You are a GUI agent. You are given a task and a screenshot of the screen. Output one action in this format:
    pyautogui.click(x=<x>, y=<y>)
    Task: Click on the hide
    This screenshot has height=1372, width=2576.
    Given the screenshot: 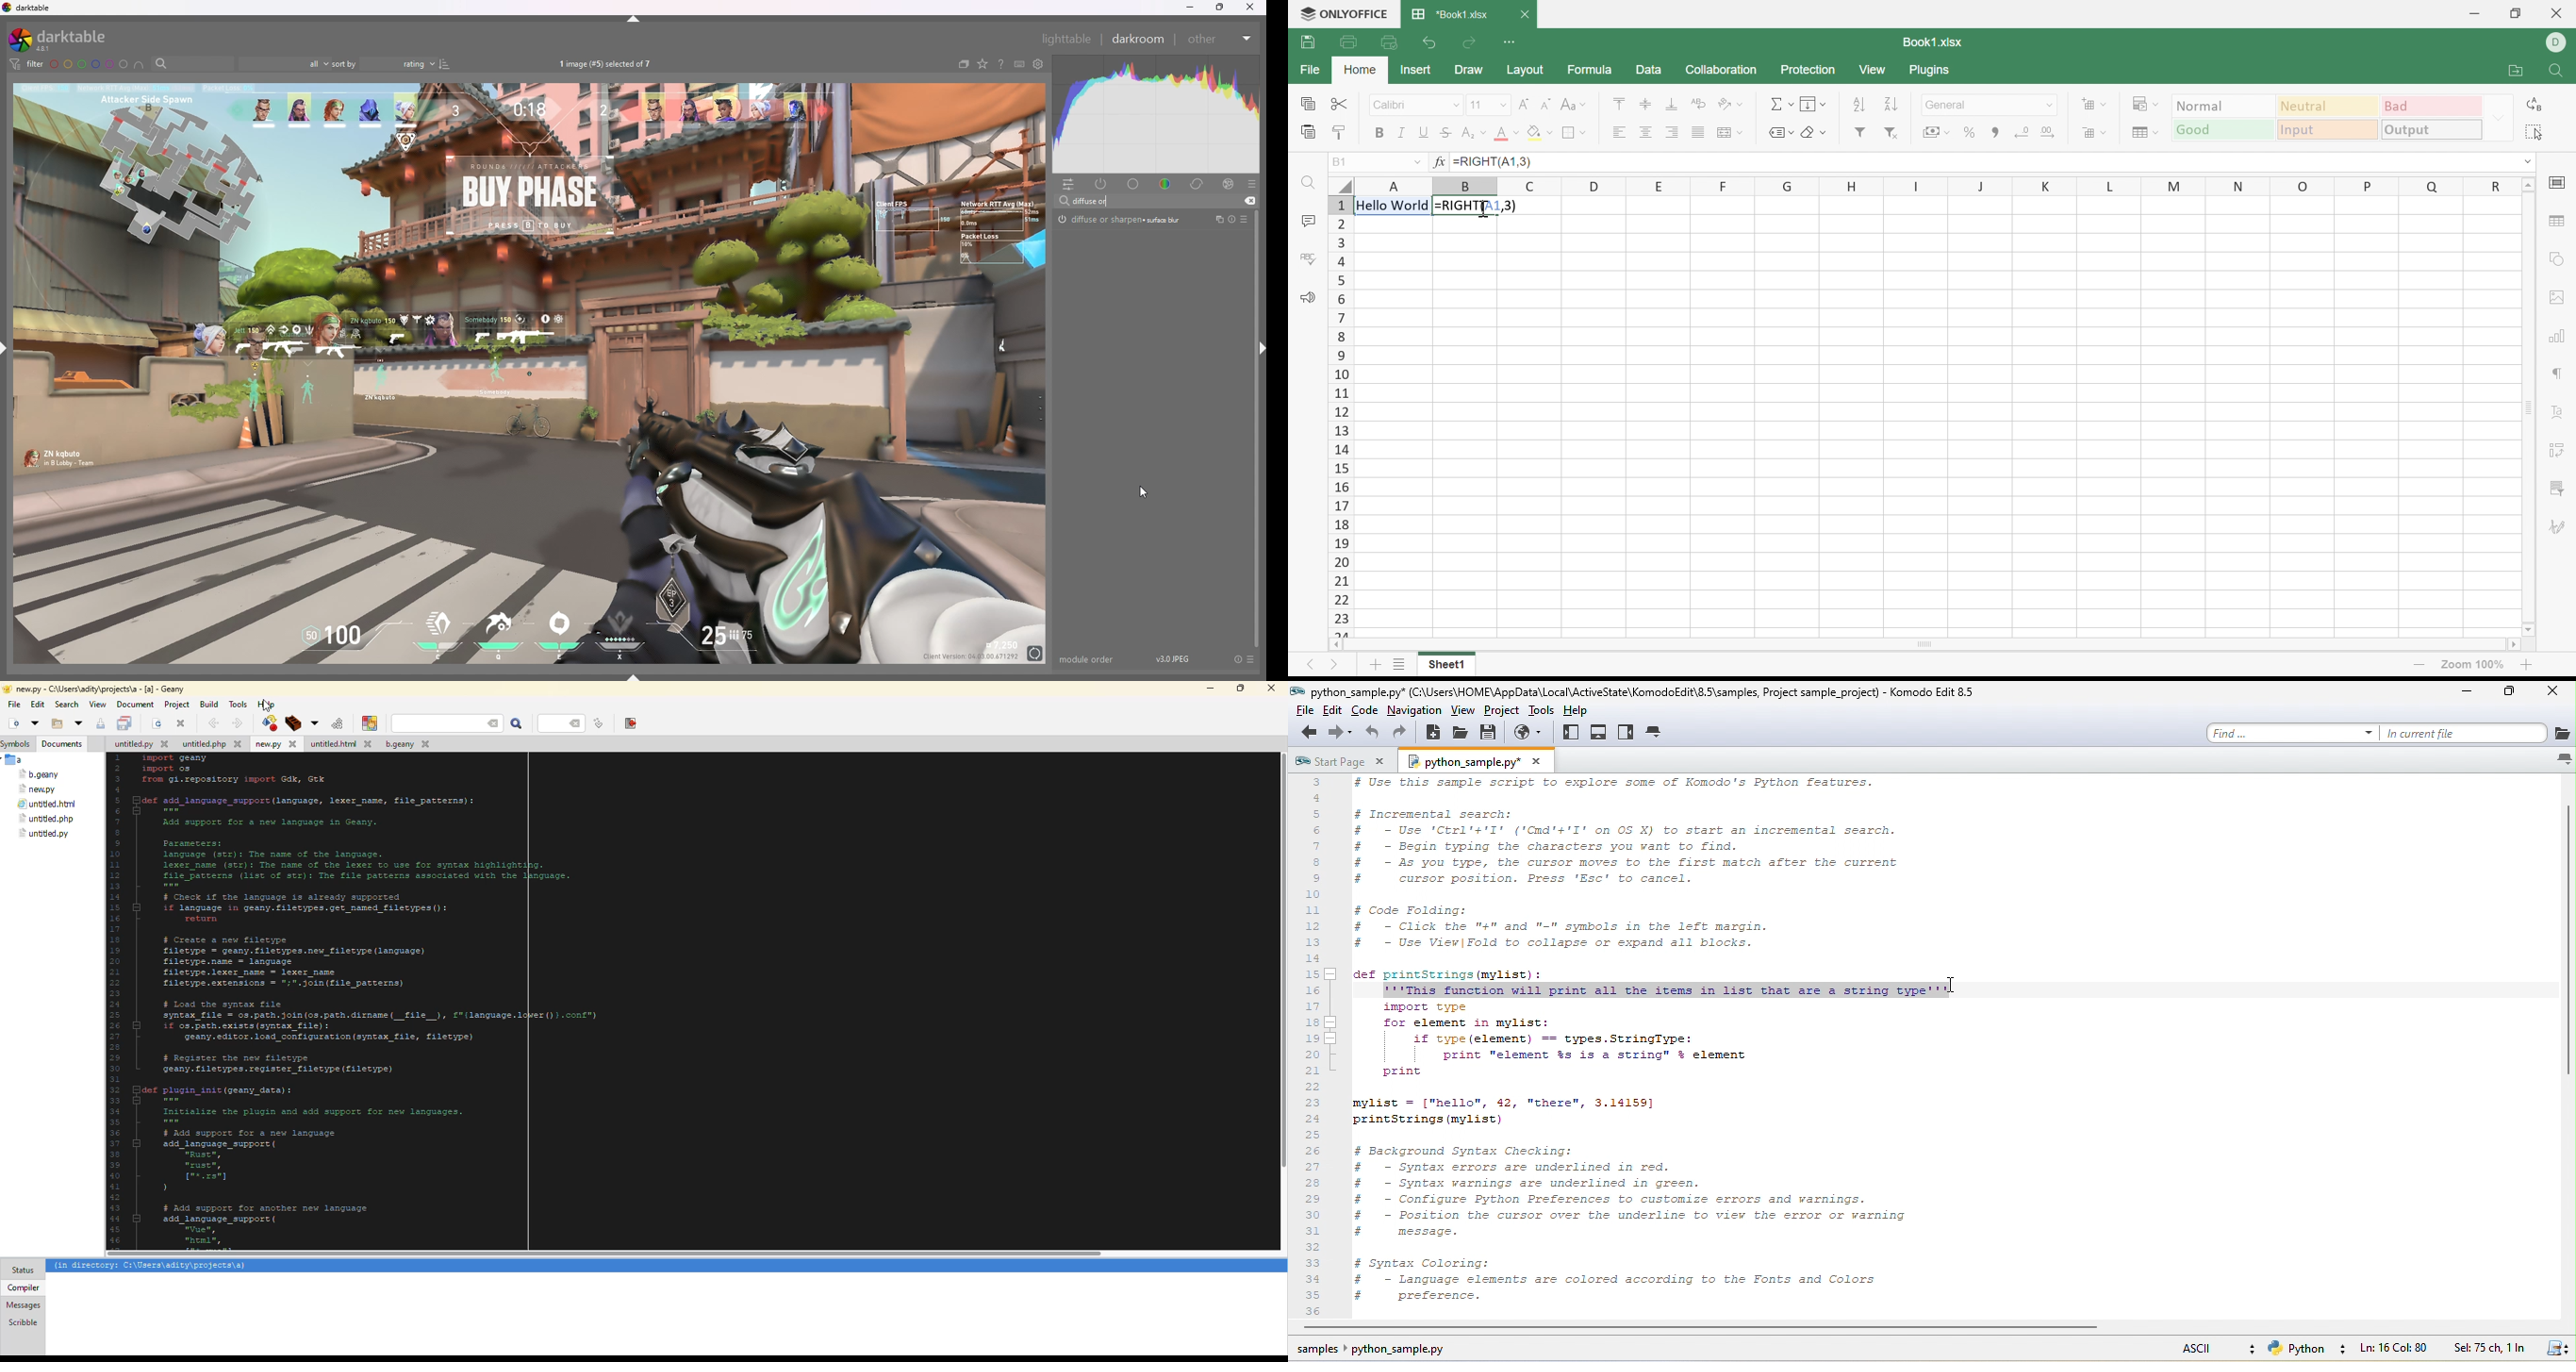 What is the action you would take?
    pyautogui.click(x=635, y=18)
    